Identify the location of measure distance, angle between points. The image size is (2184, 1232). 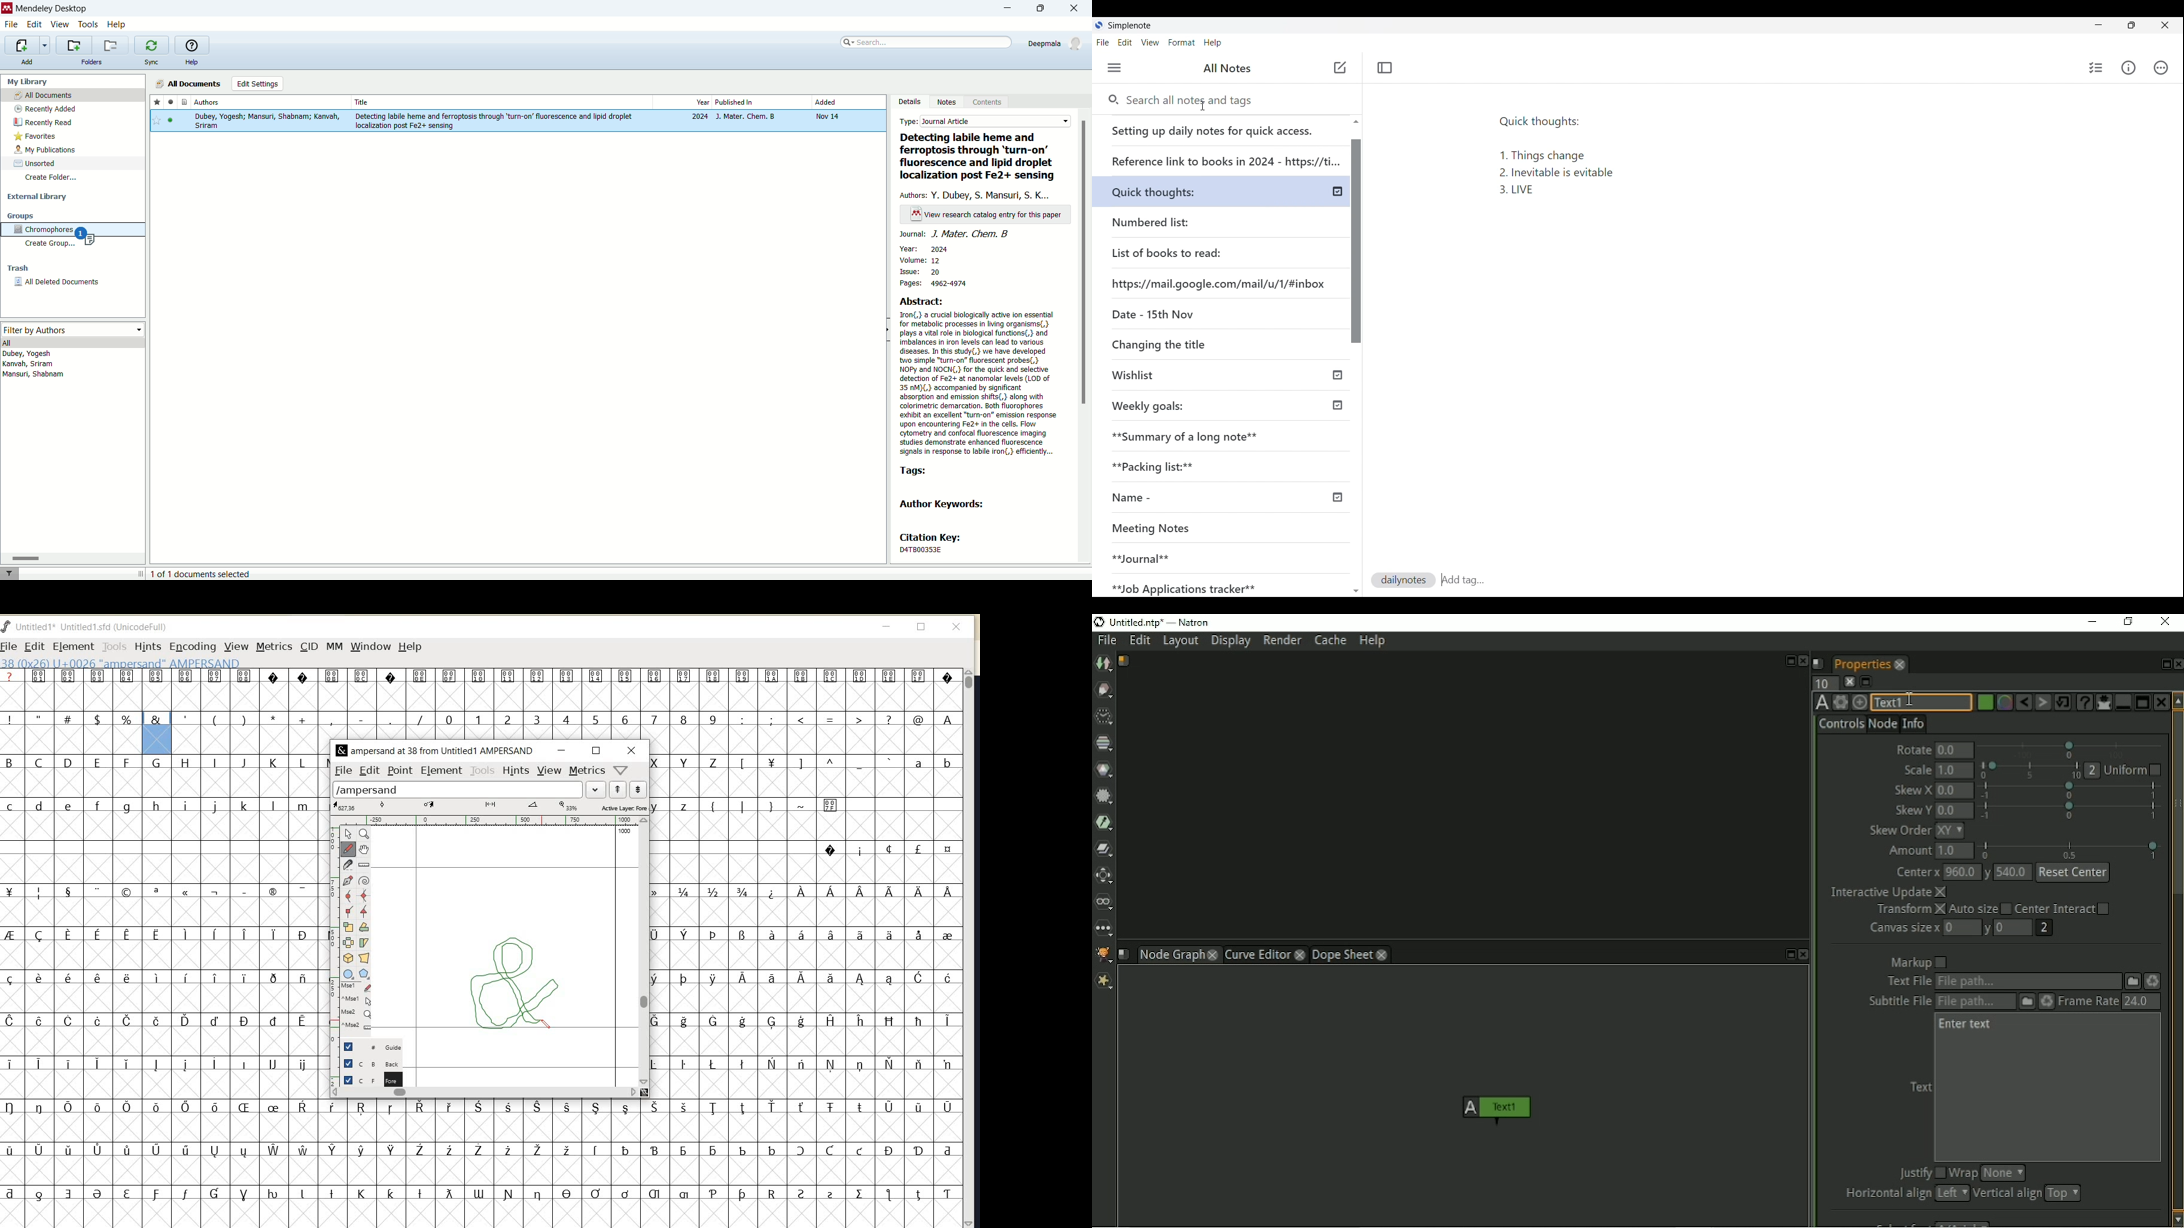
(364, 865).